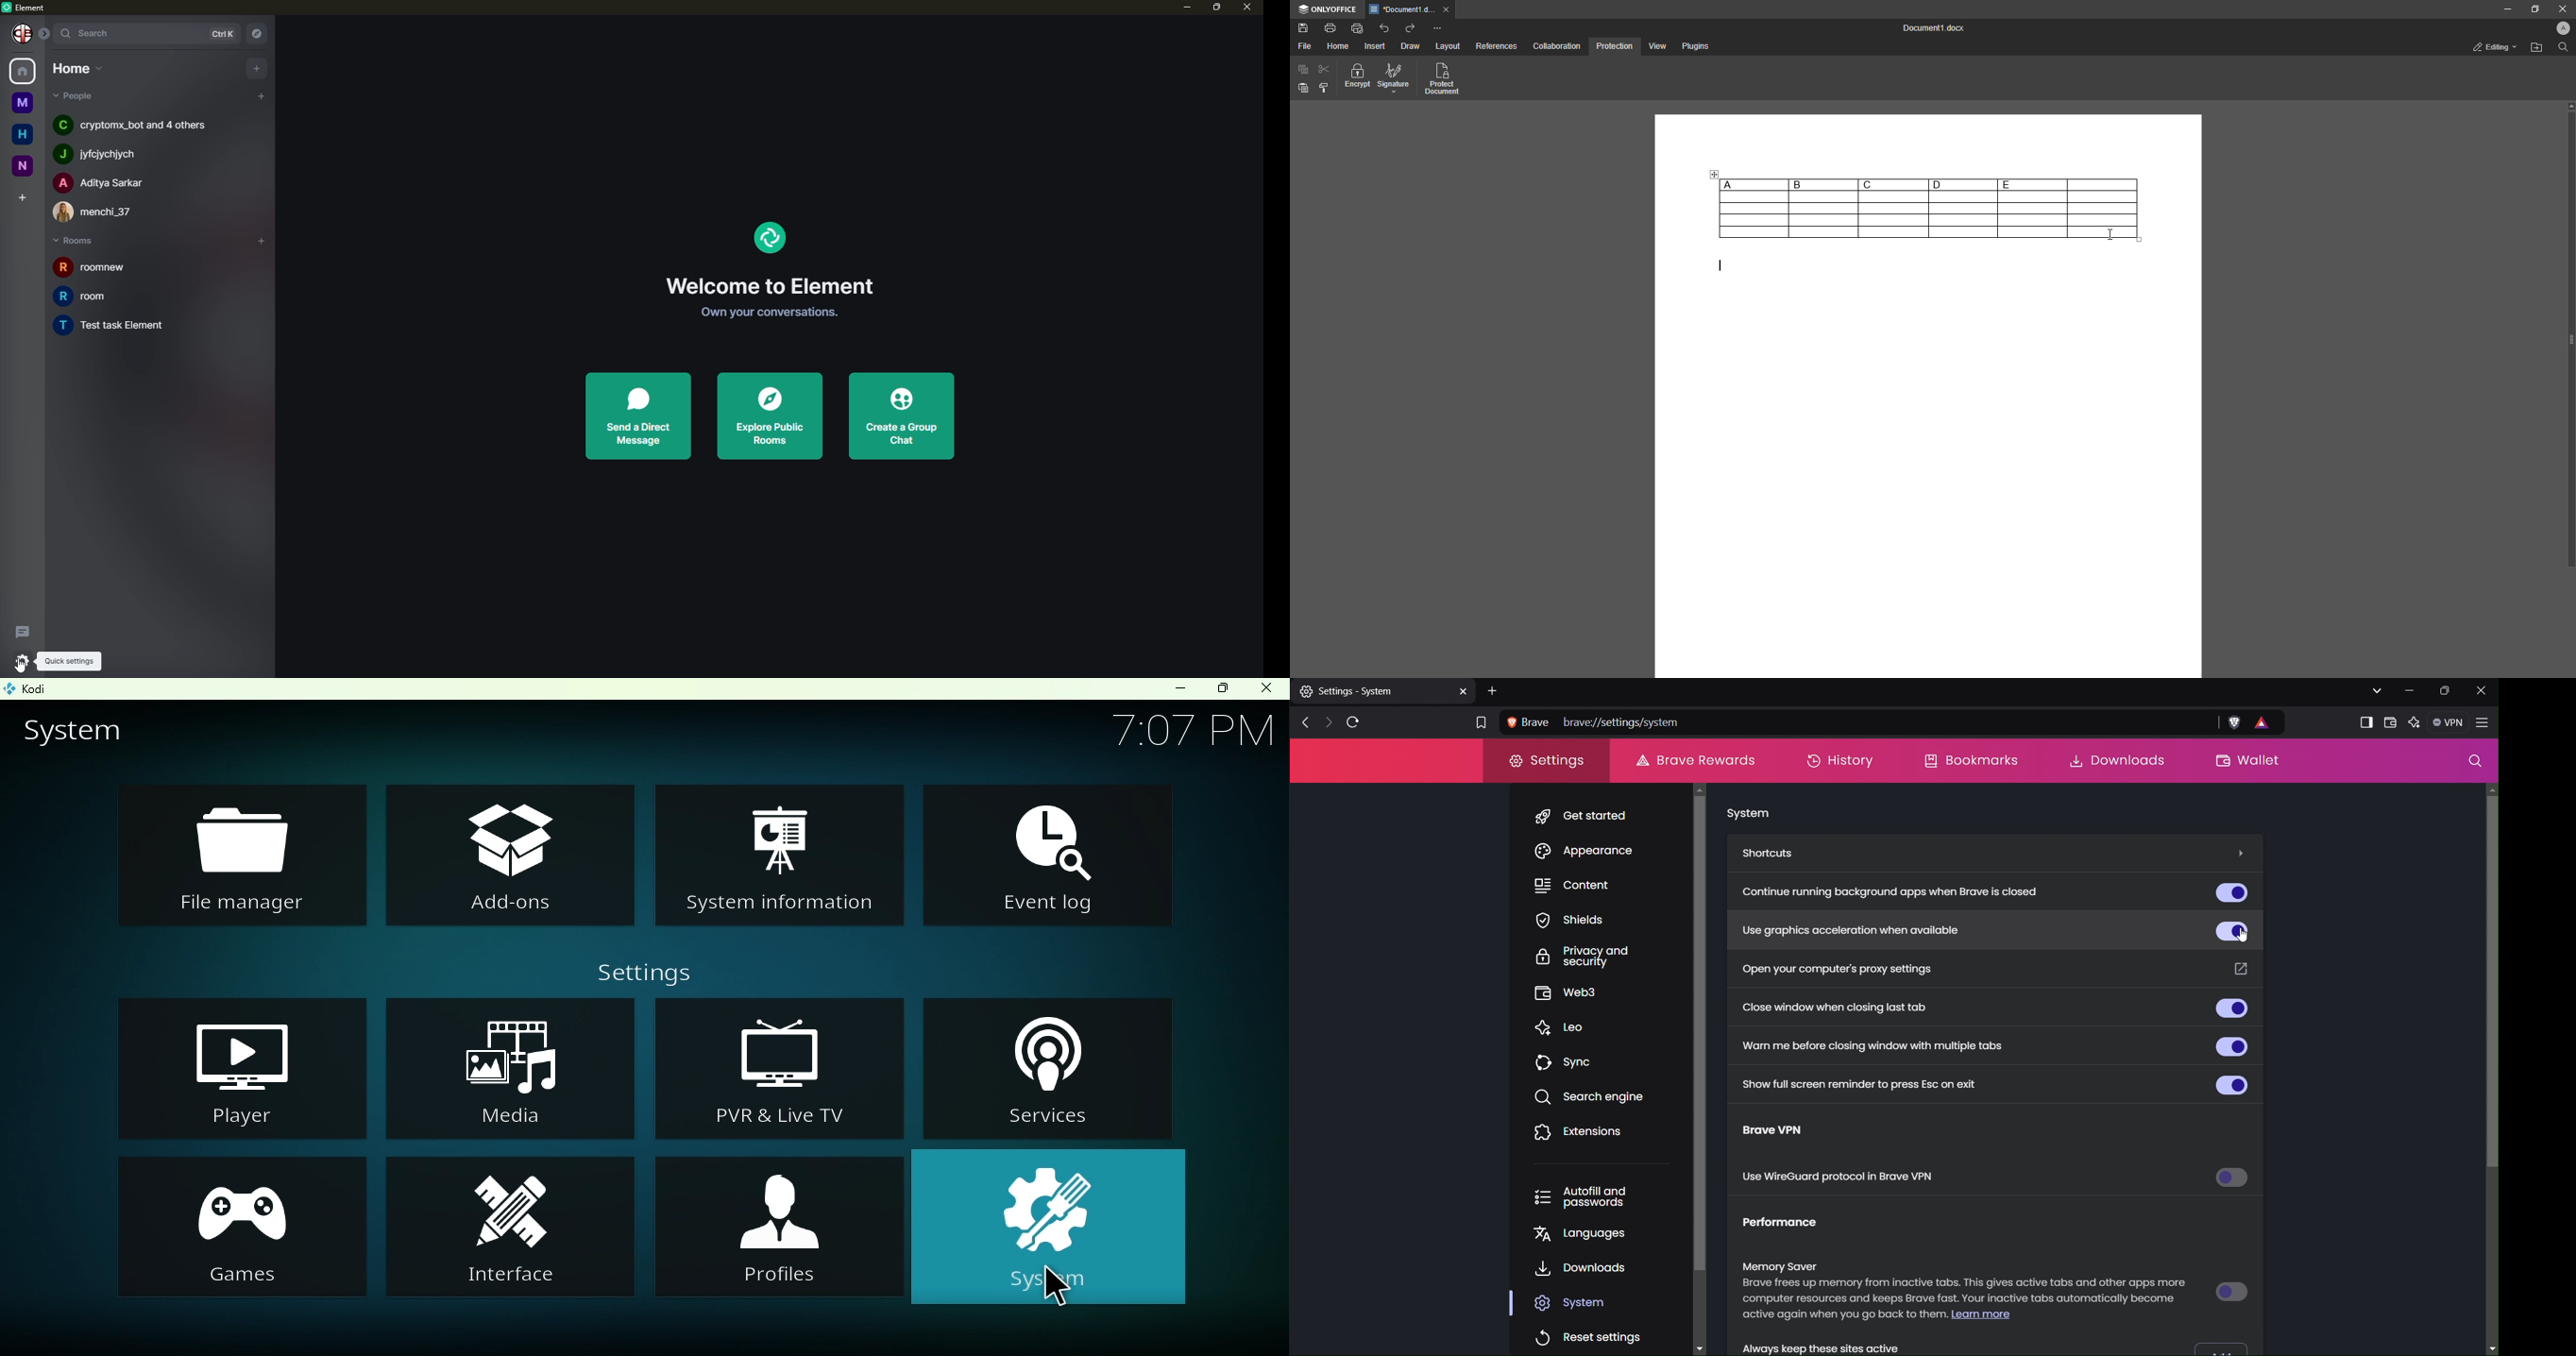 The image size is (2576, 1372). What do you see at coordinates (74, 67) in the screenshot?
I see `home` at bounding box center [74, 67].